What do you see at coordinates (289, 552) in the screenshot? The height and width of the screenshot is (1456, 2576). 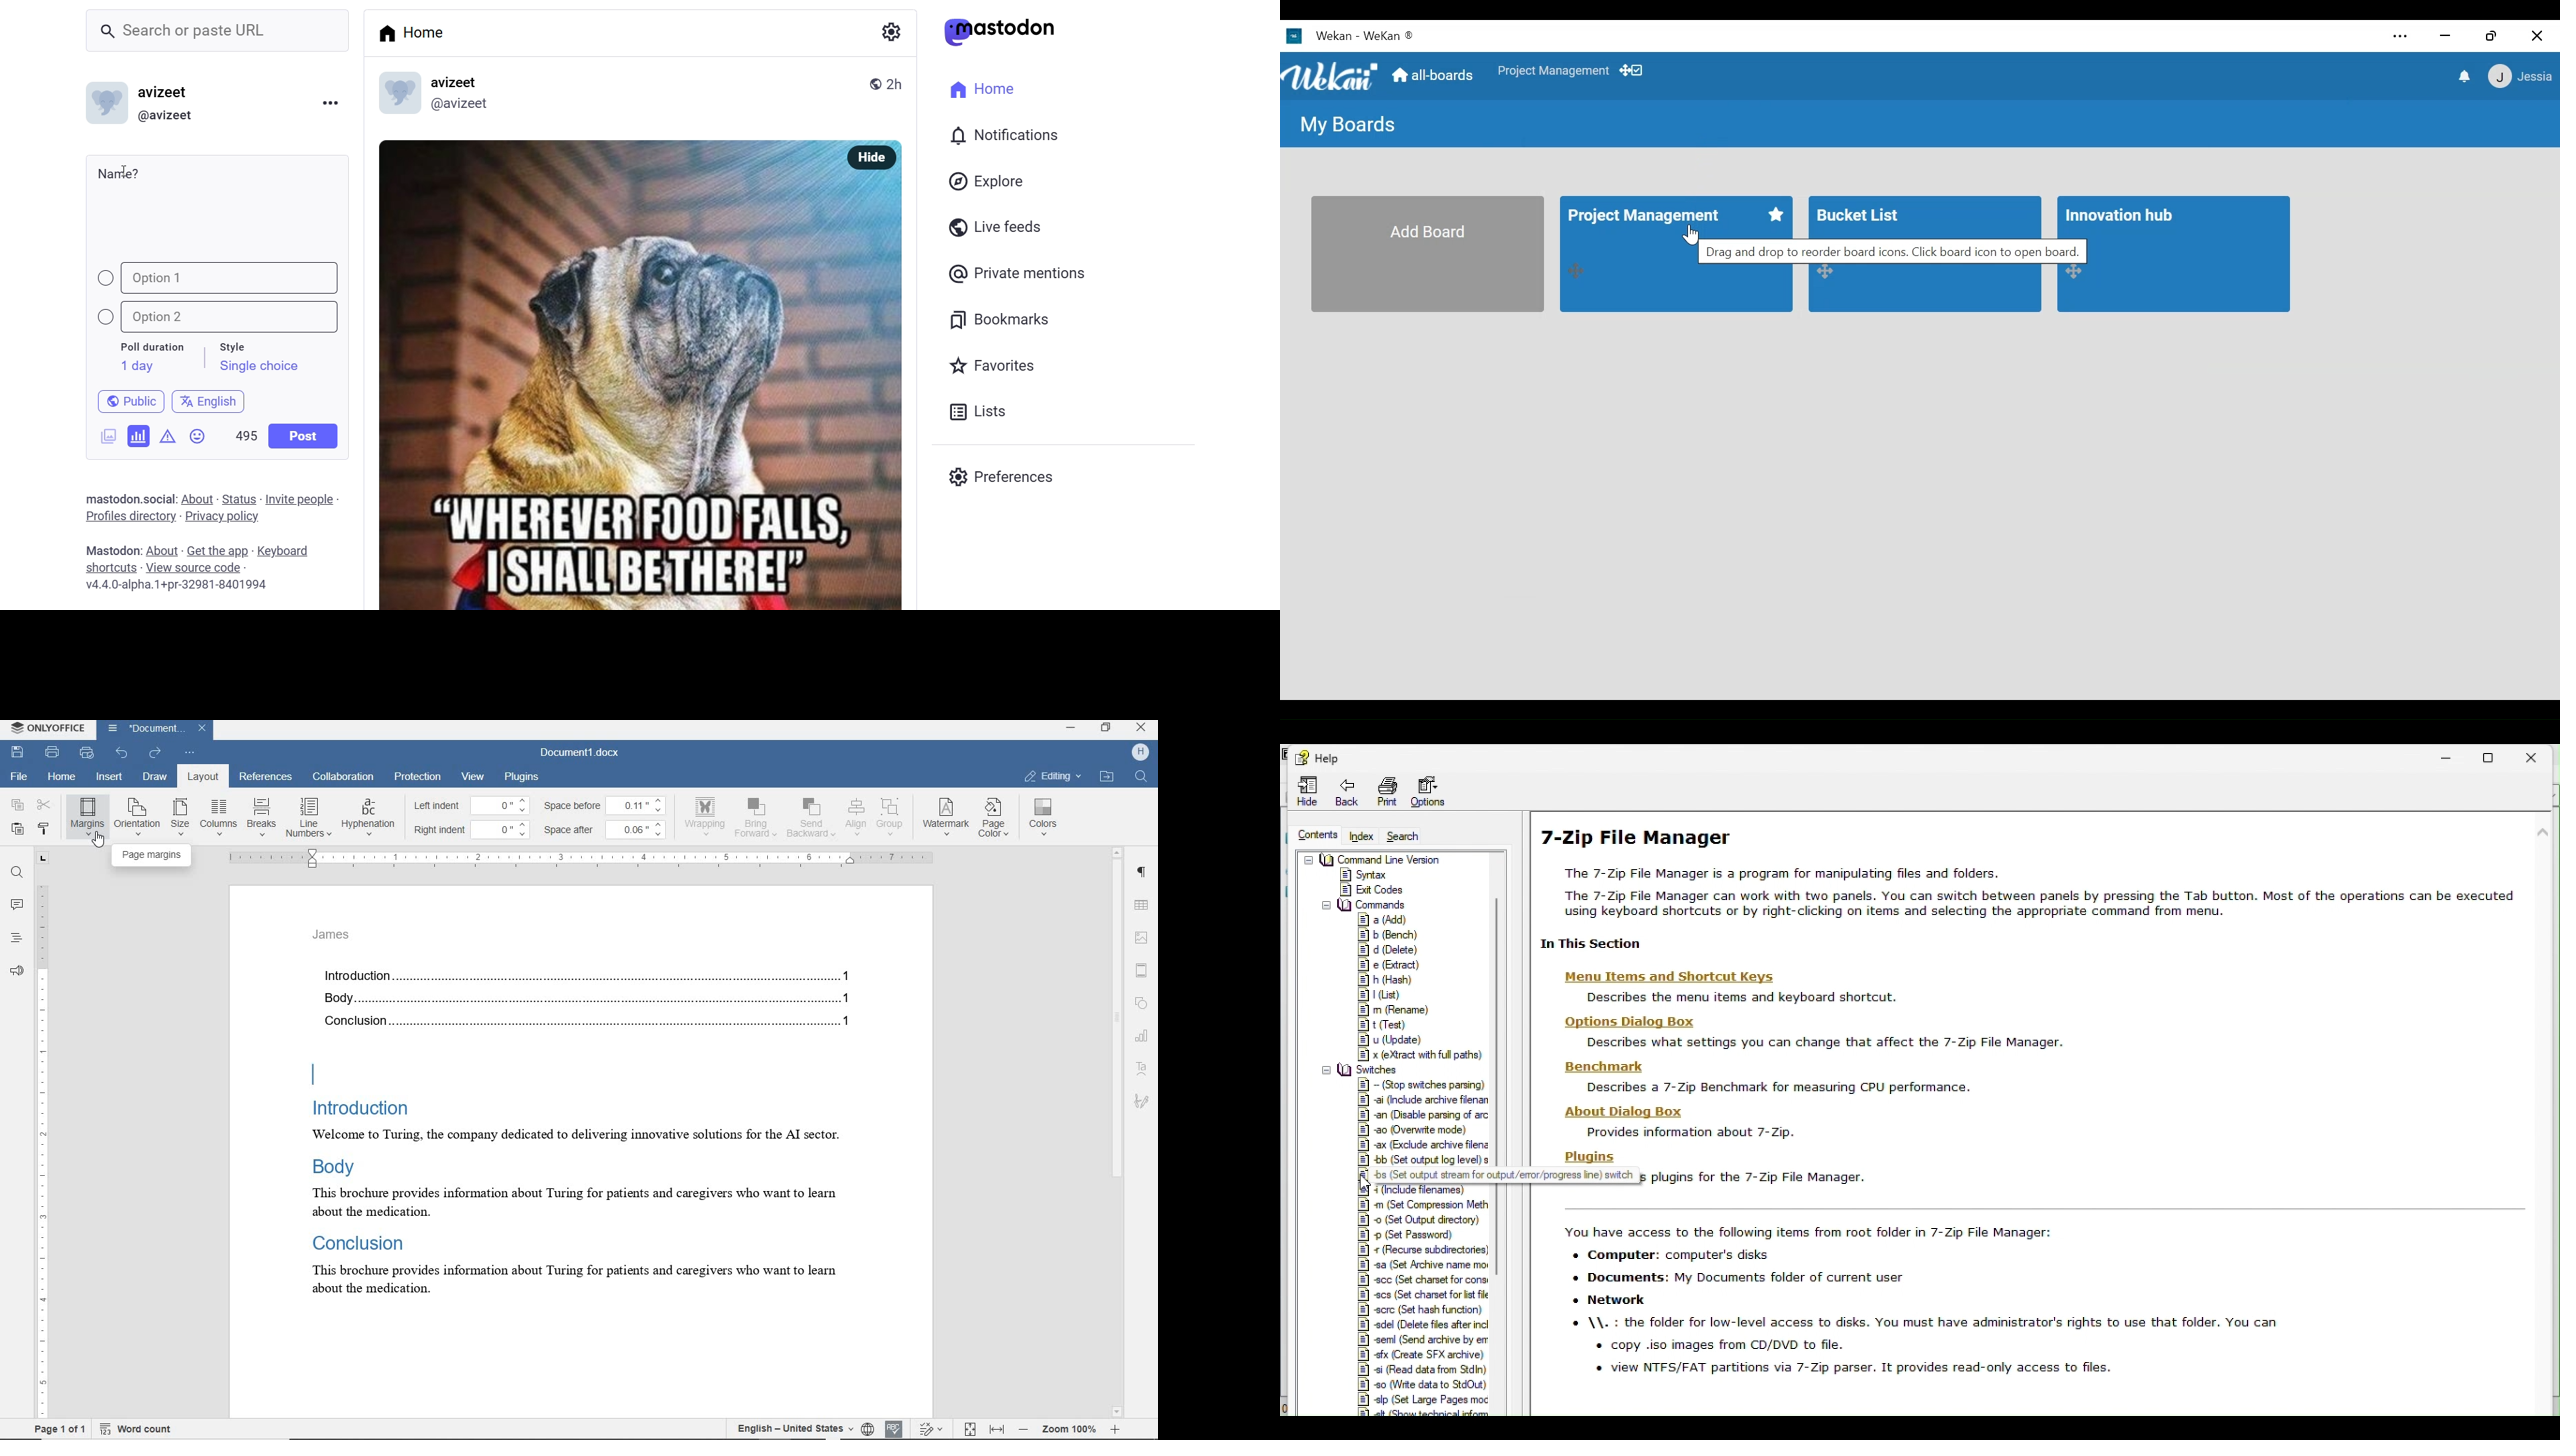 I see `keyboard` at bounding box center [289, 552].